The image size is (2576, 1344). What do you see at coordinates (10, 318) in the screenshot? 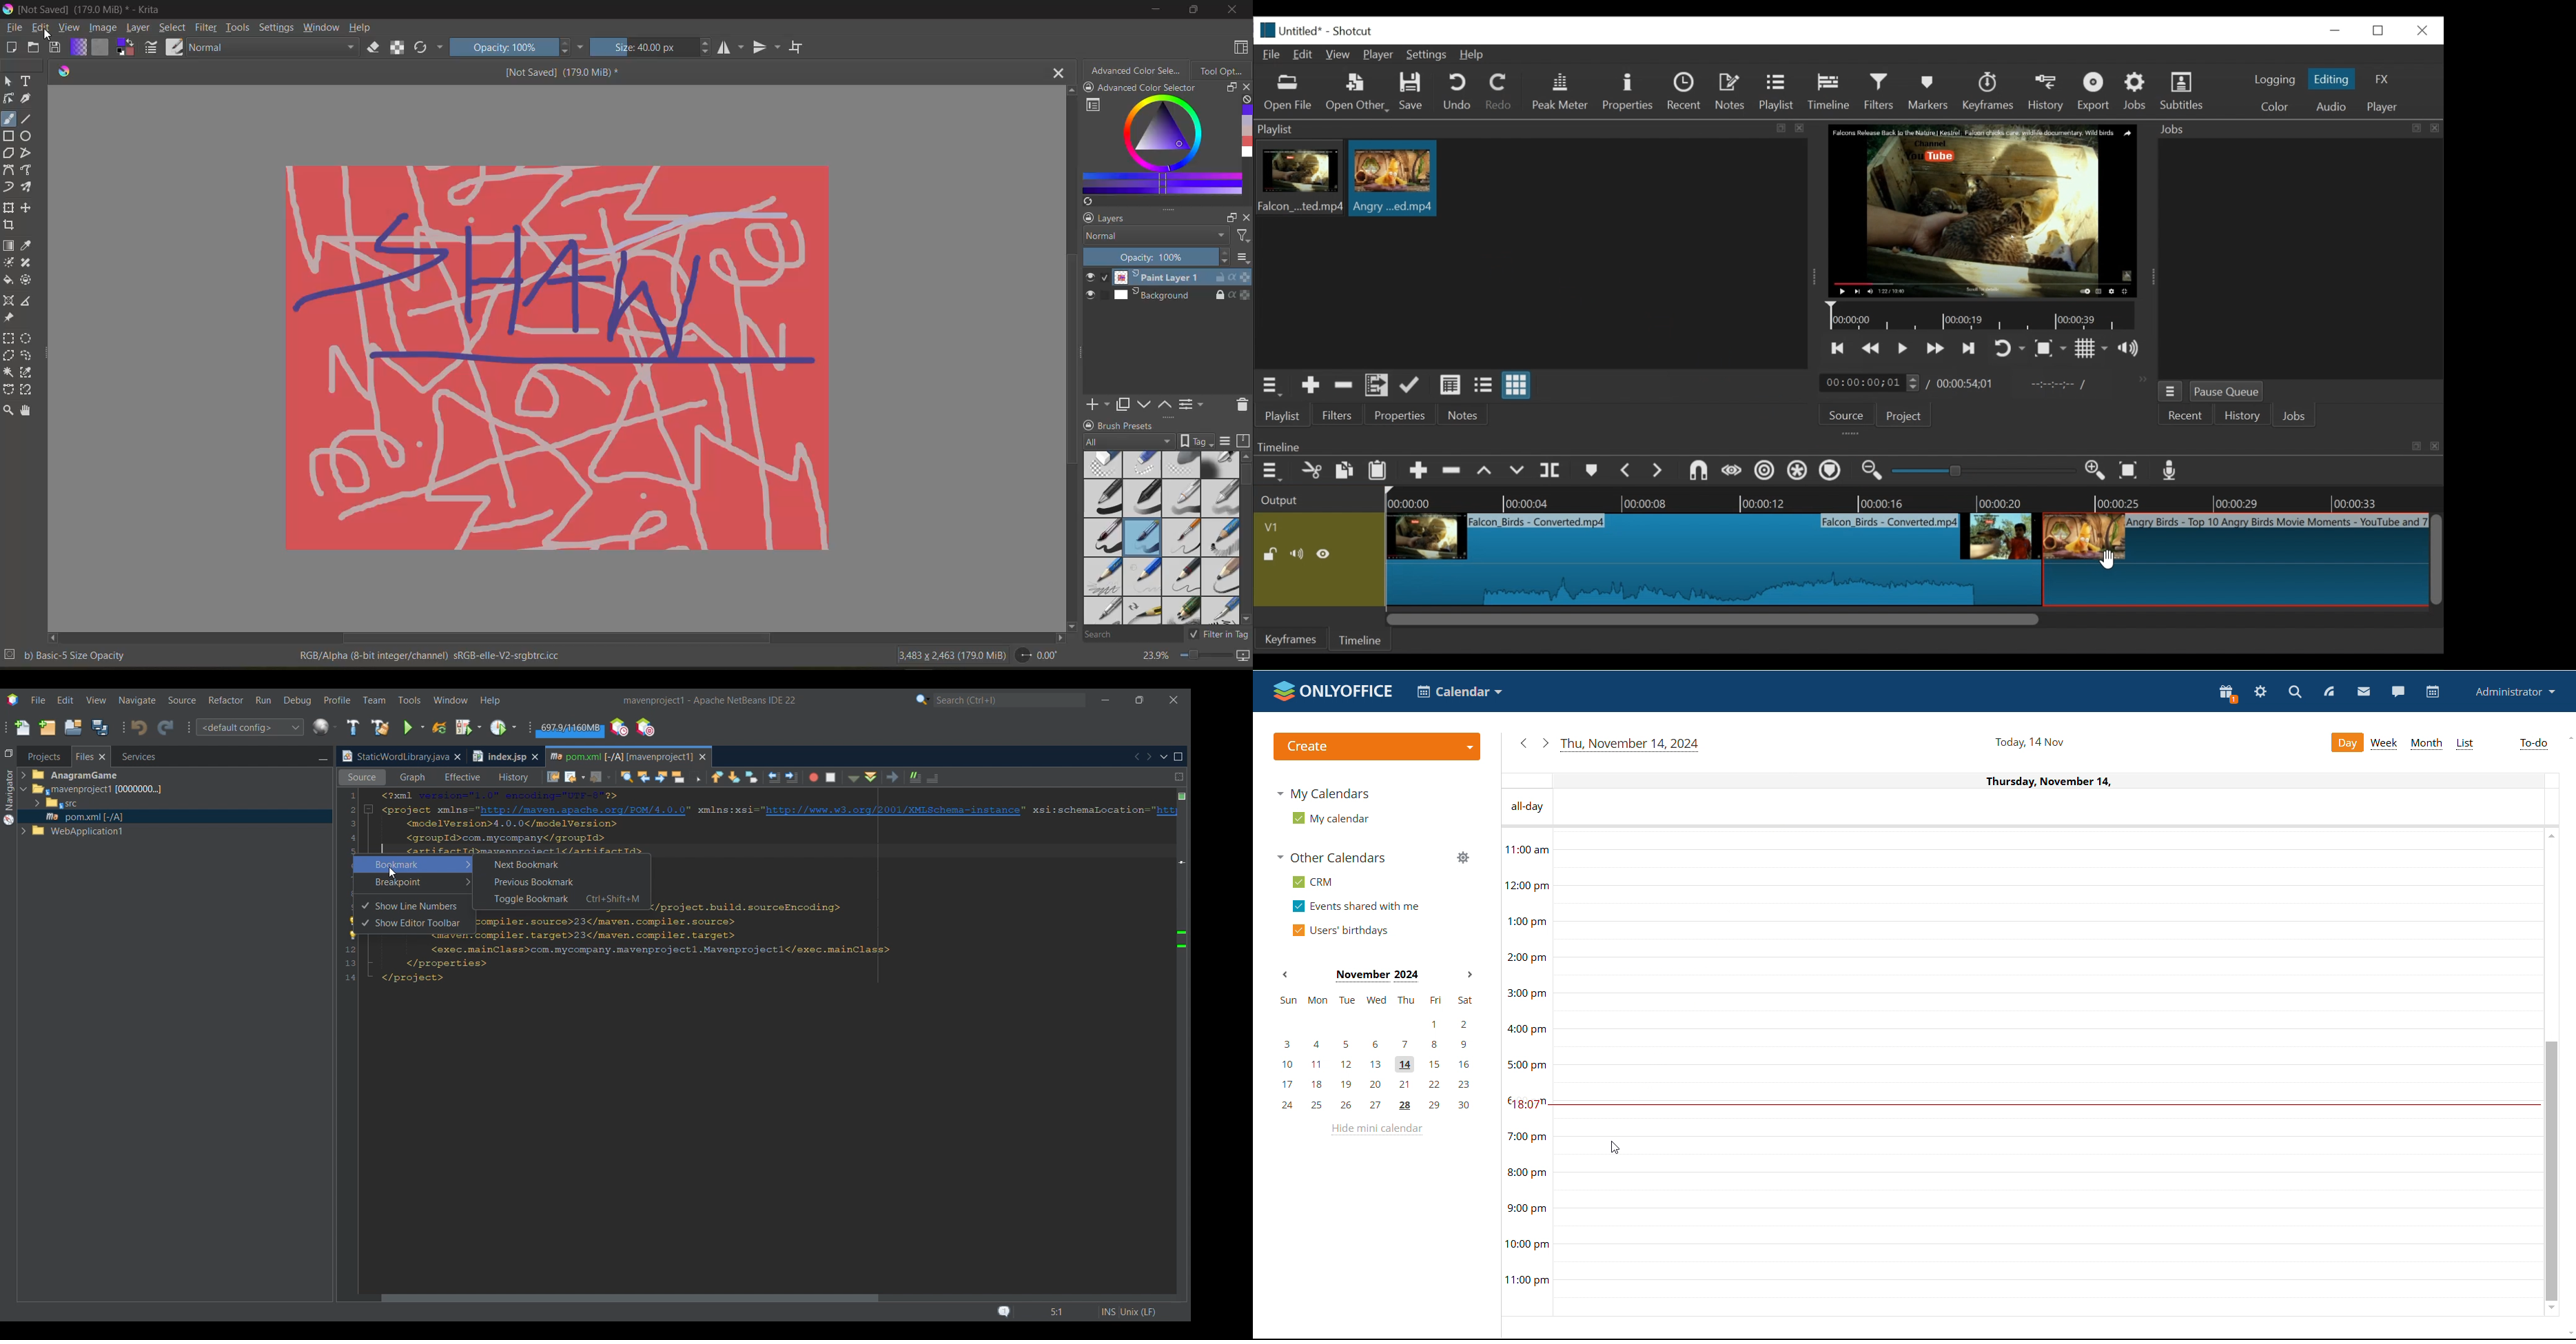
I see `Reference image tool` at bounding box center [10, 318].